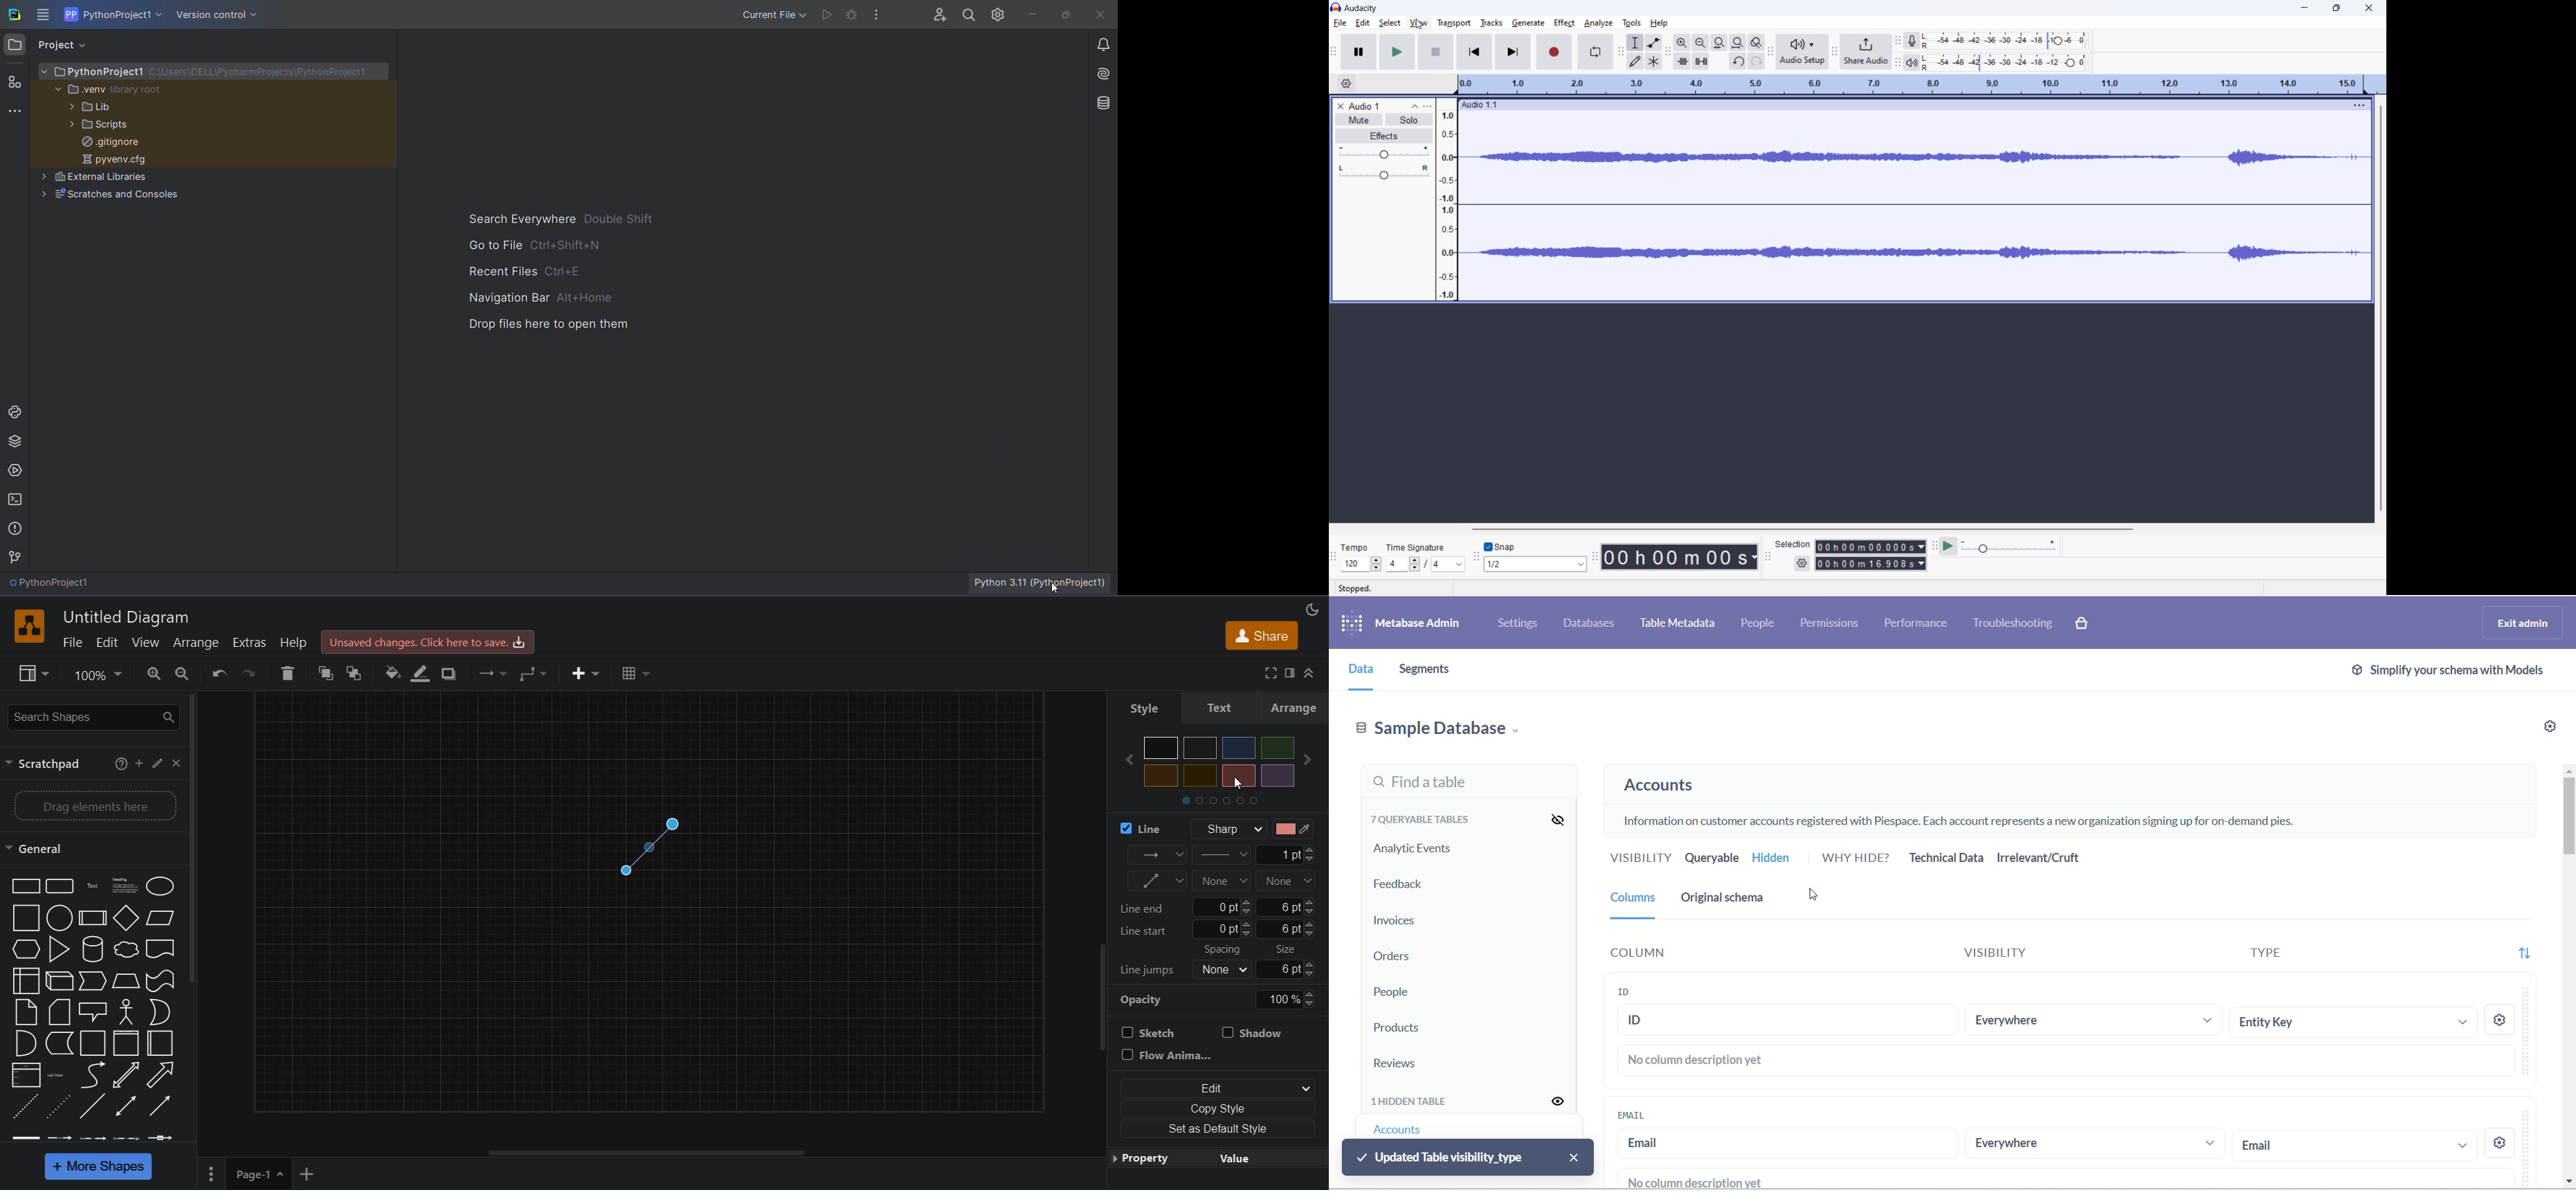  I want to click on line, so click(1213, 830).